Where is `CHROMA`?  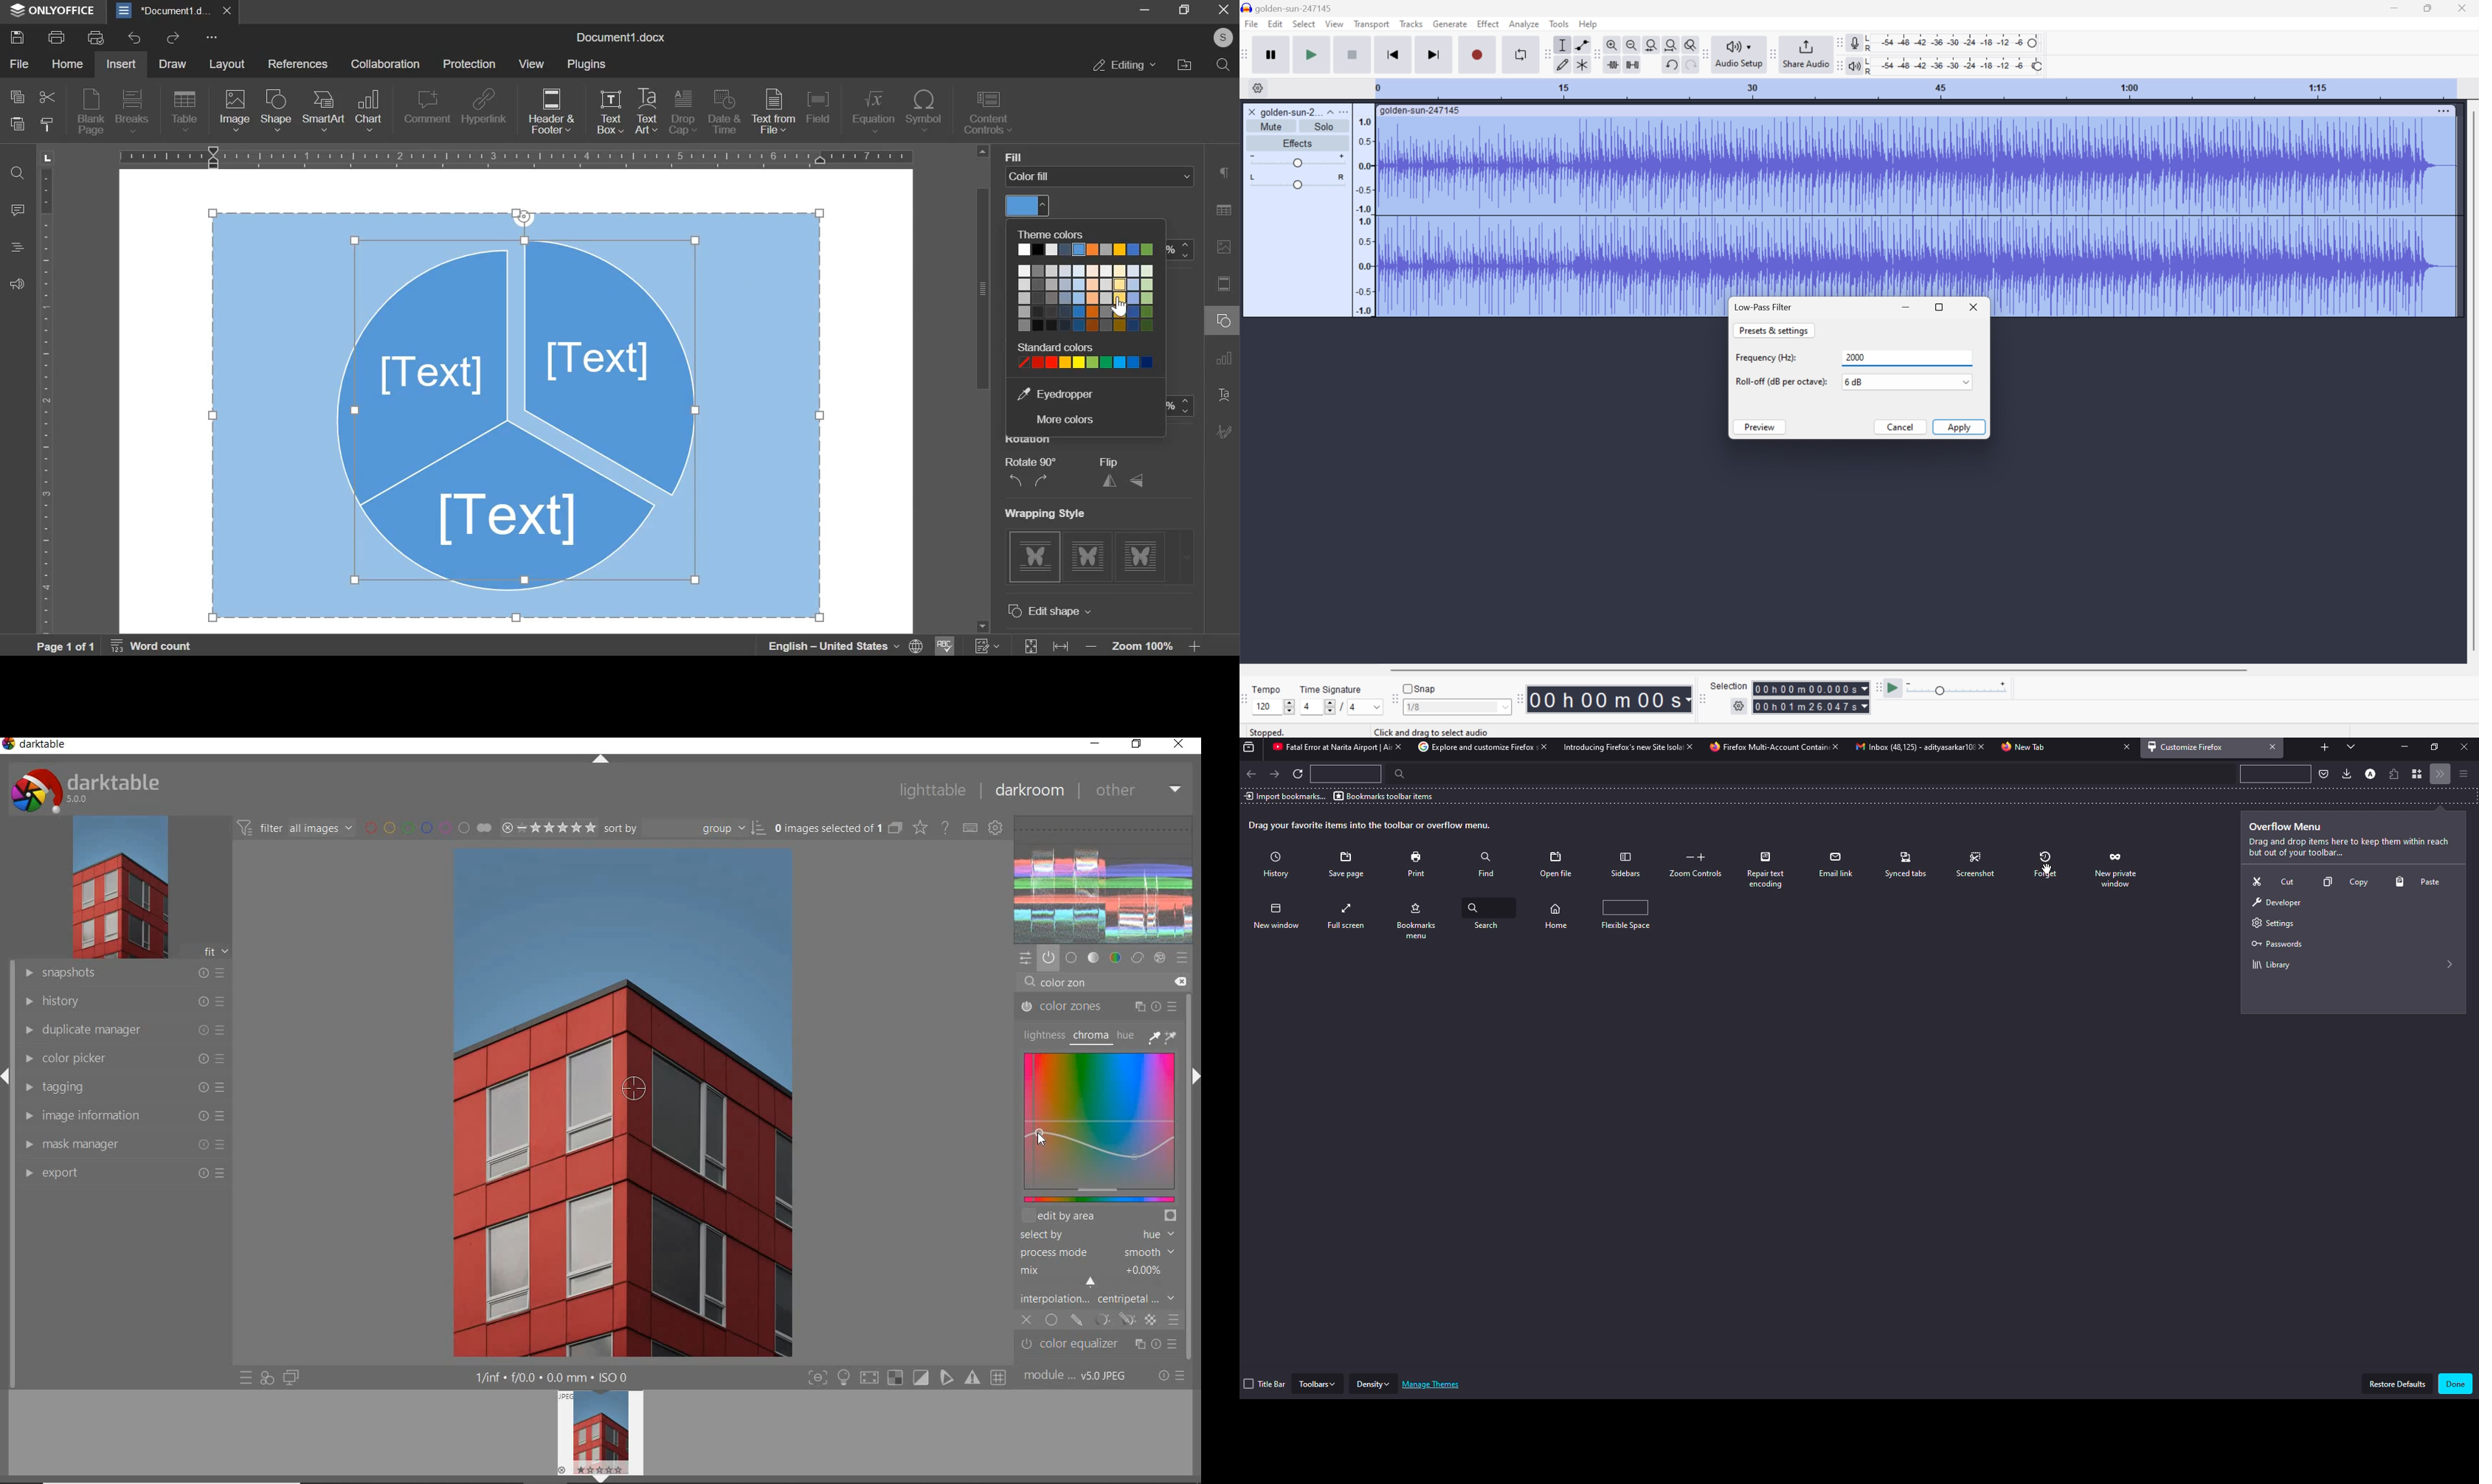 CHROMA is located at coordinates (1090, 1036).